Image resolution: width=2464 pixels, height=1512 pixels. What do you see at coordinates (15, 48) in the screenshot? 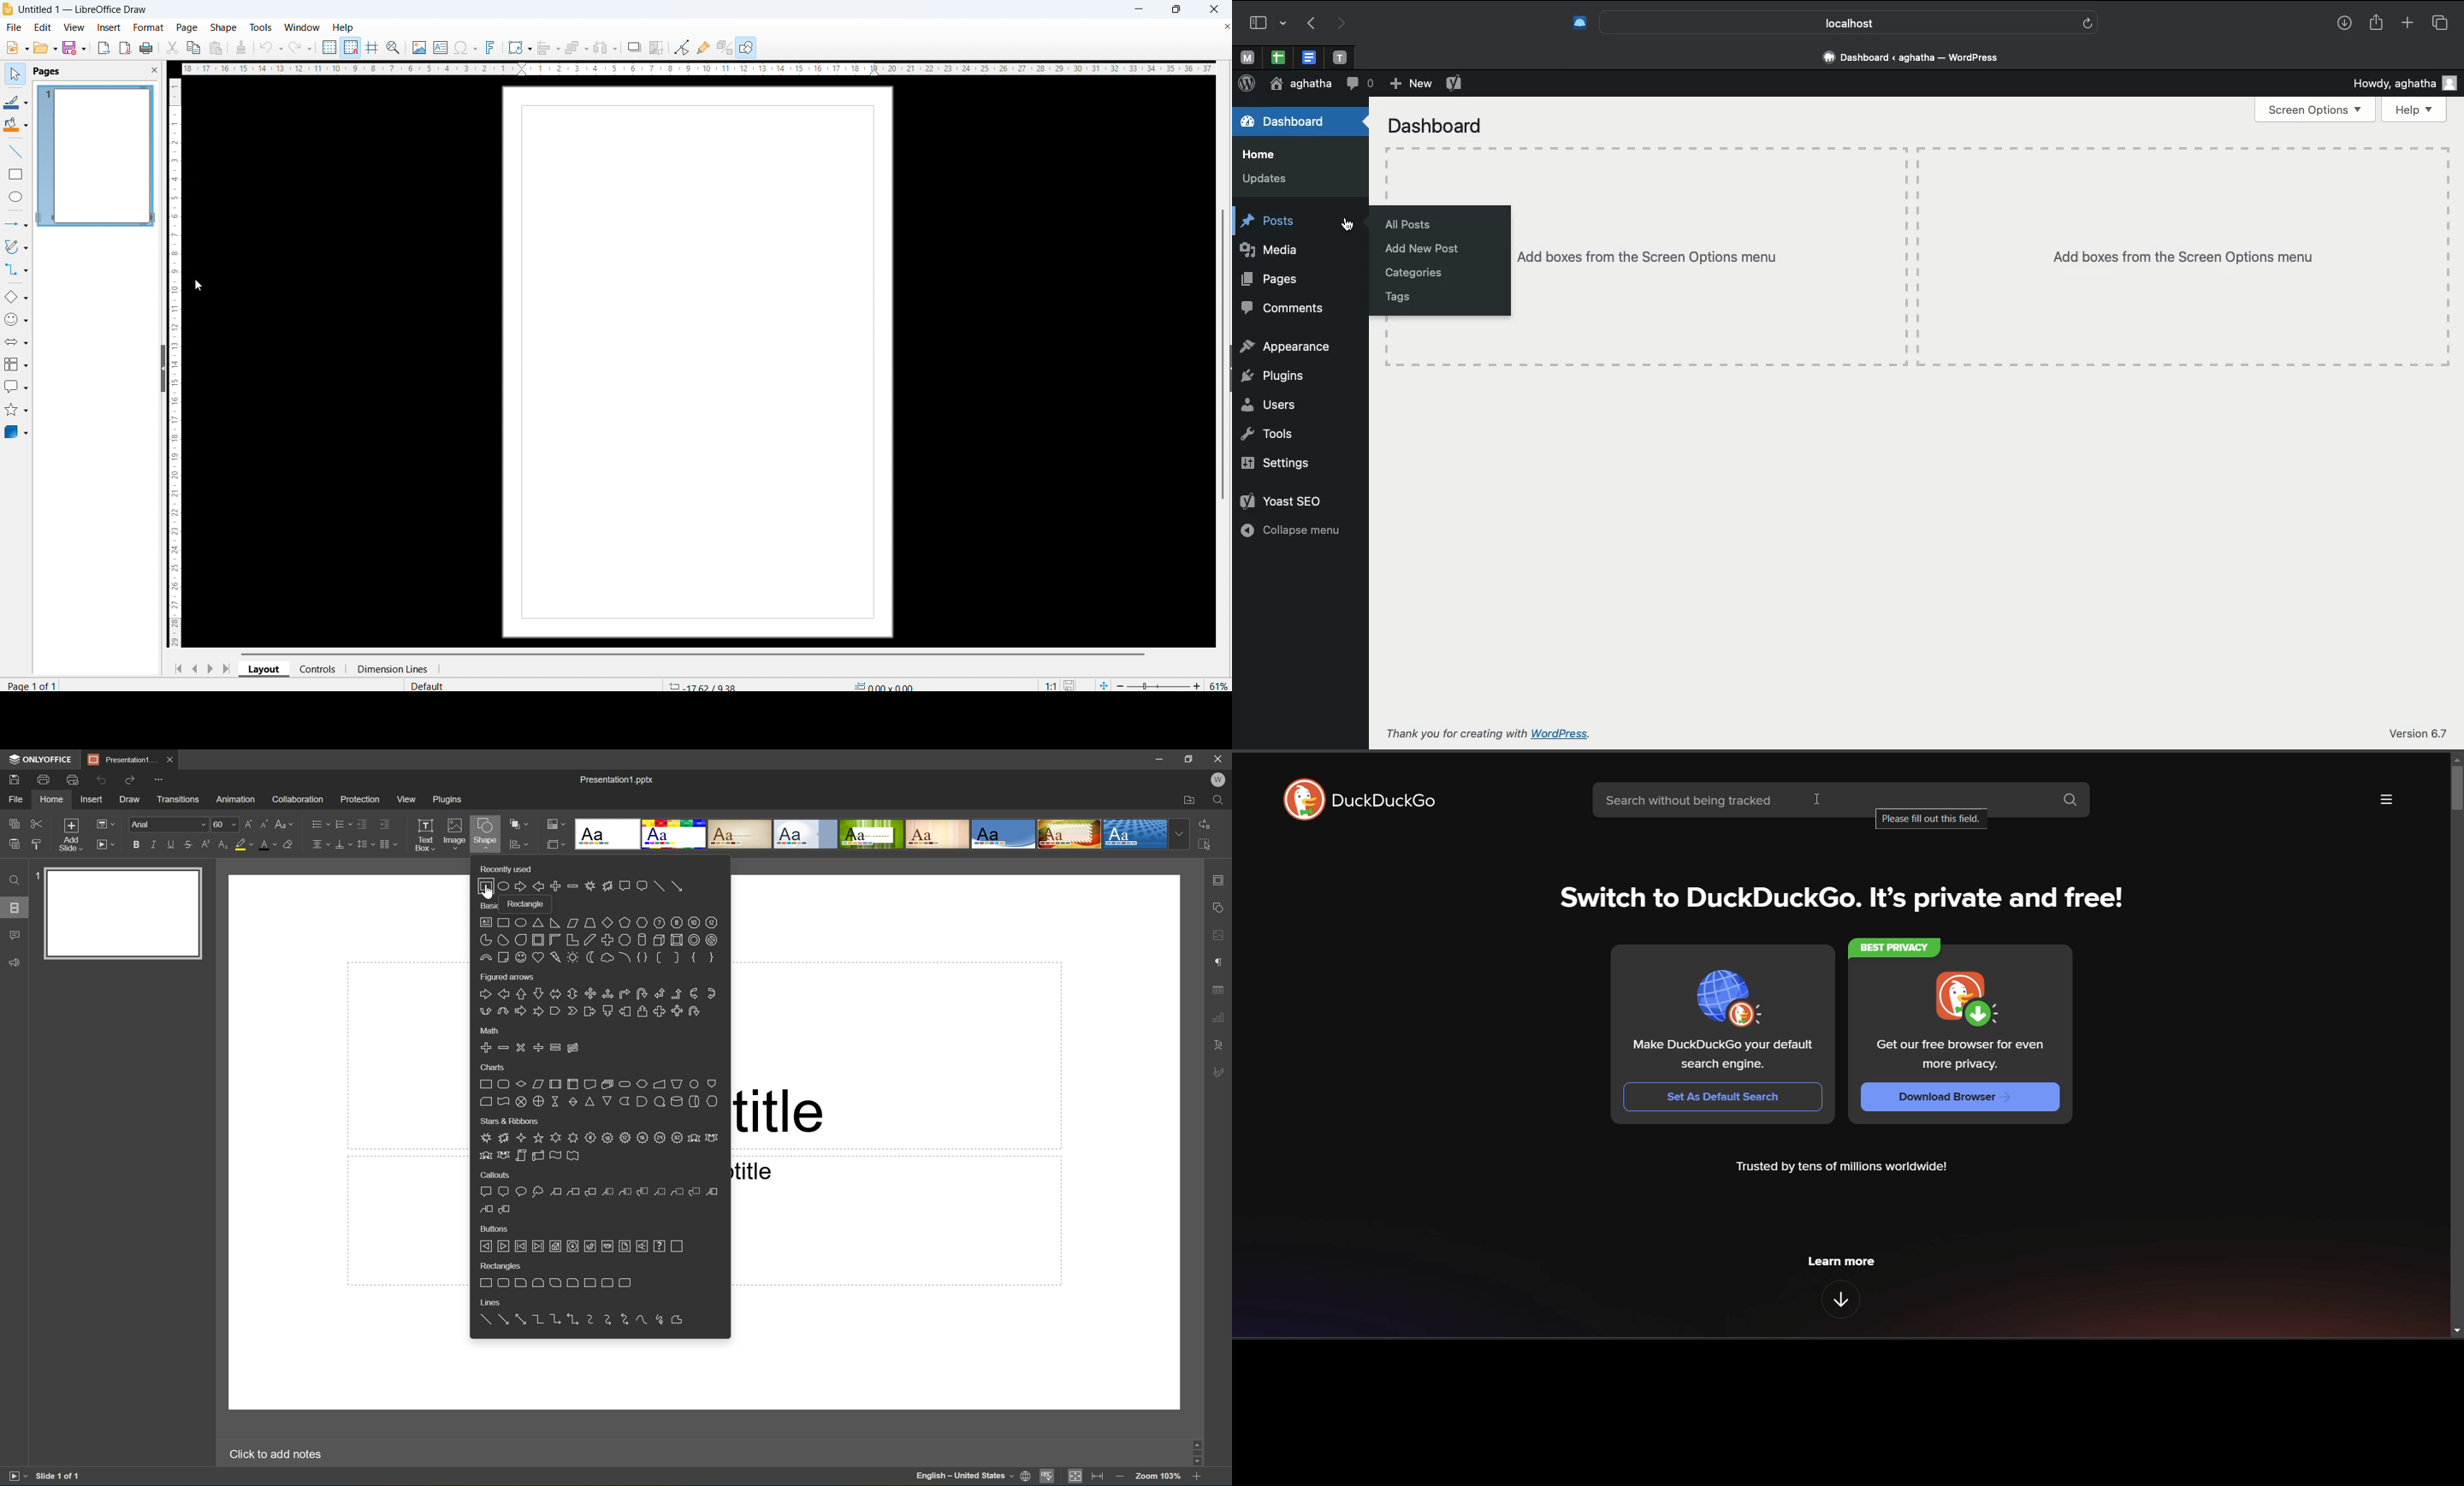
I see `new` at bounding box center [15, 48].